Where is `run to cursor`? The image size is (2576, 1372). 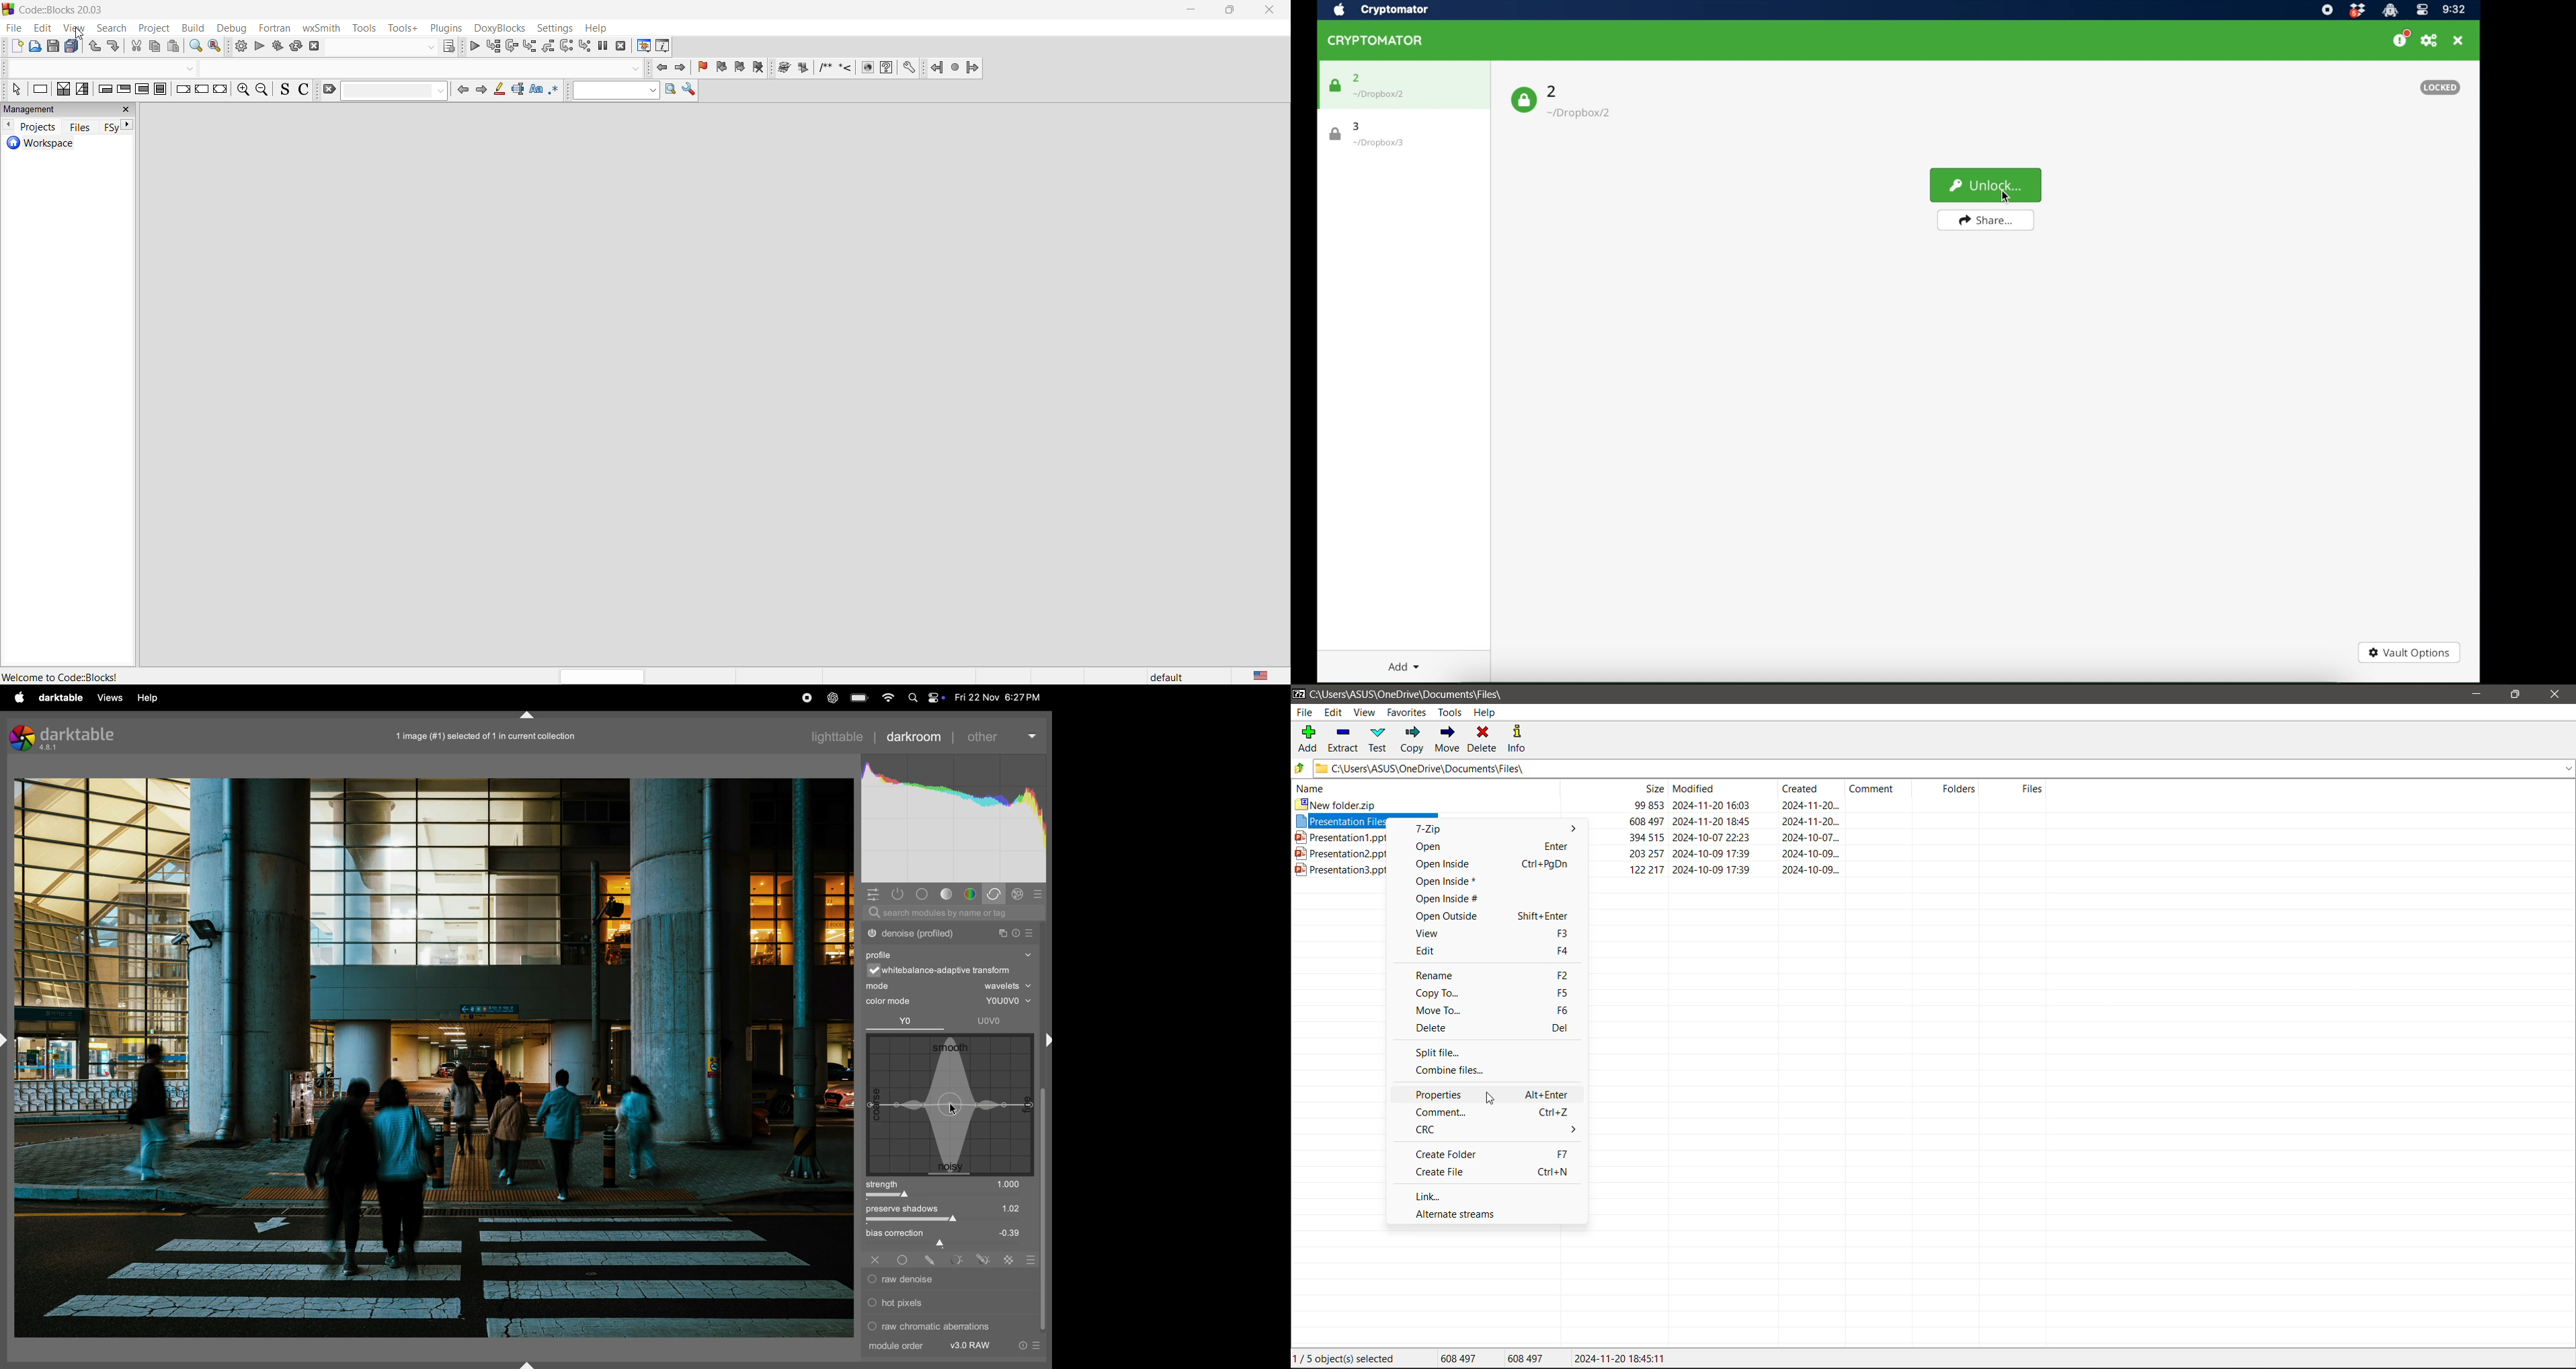
run to cursor is located at coordinates (493, 46).